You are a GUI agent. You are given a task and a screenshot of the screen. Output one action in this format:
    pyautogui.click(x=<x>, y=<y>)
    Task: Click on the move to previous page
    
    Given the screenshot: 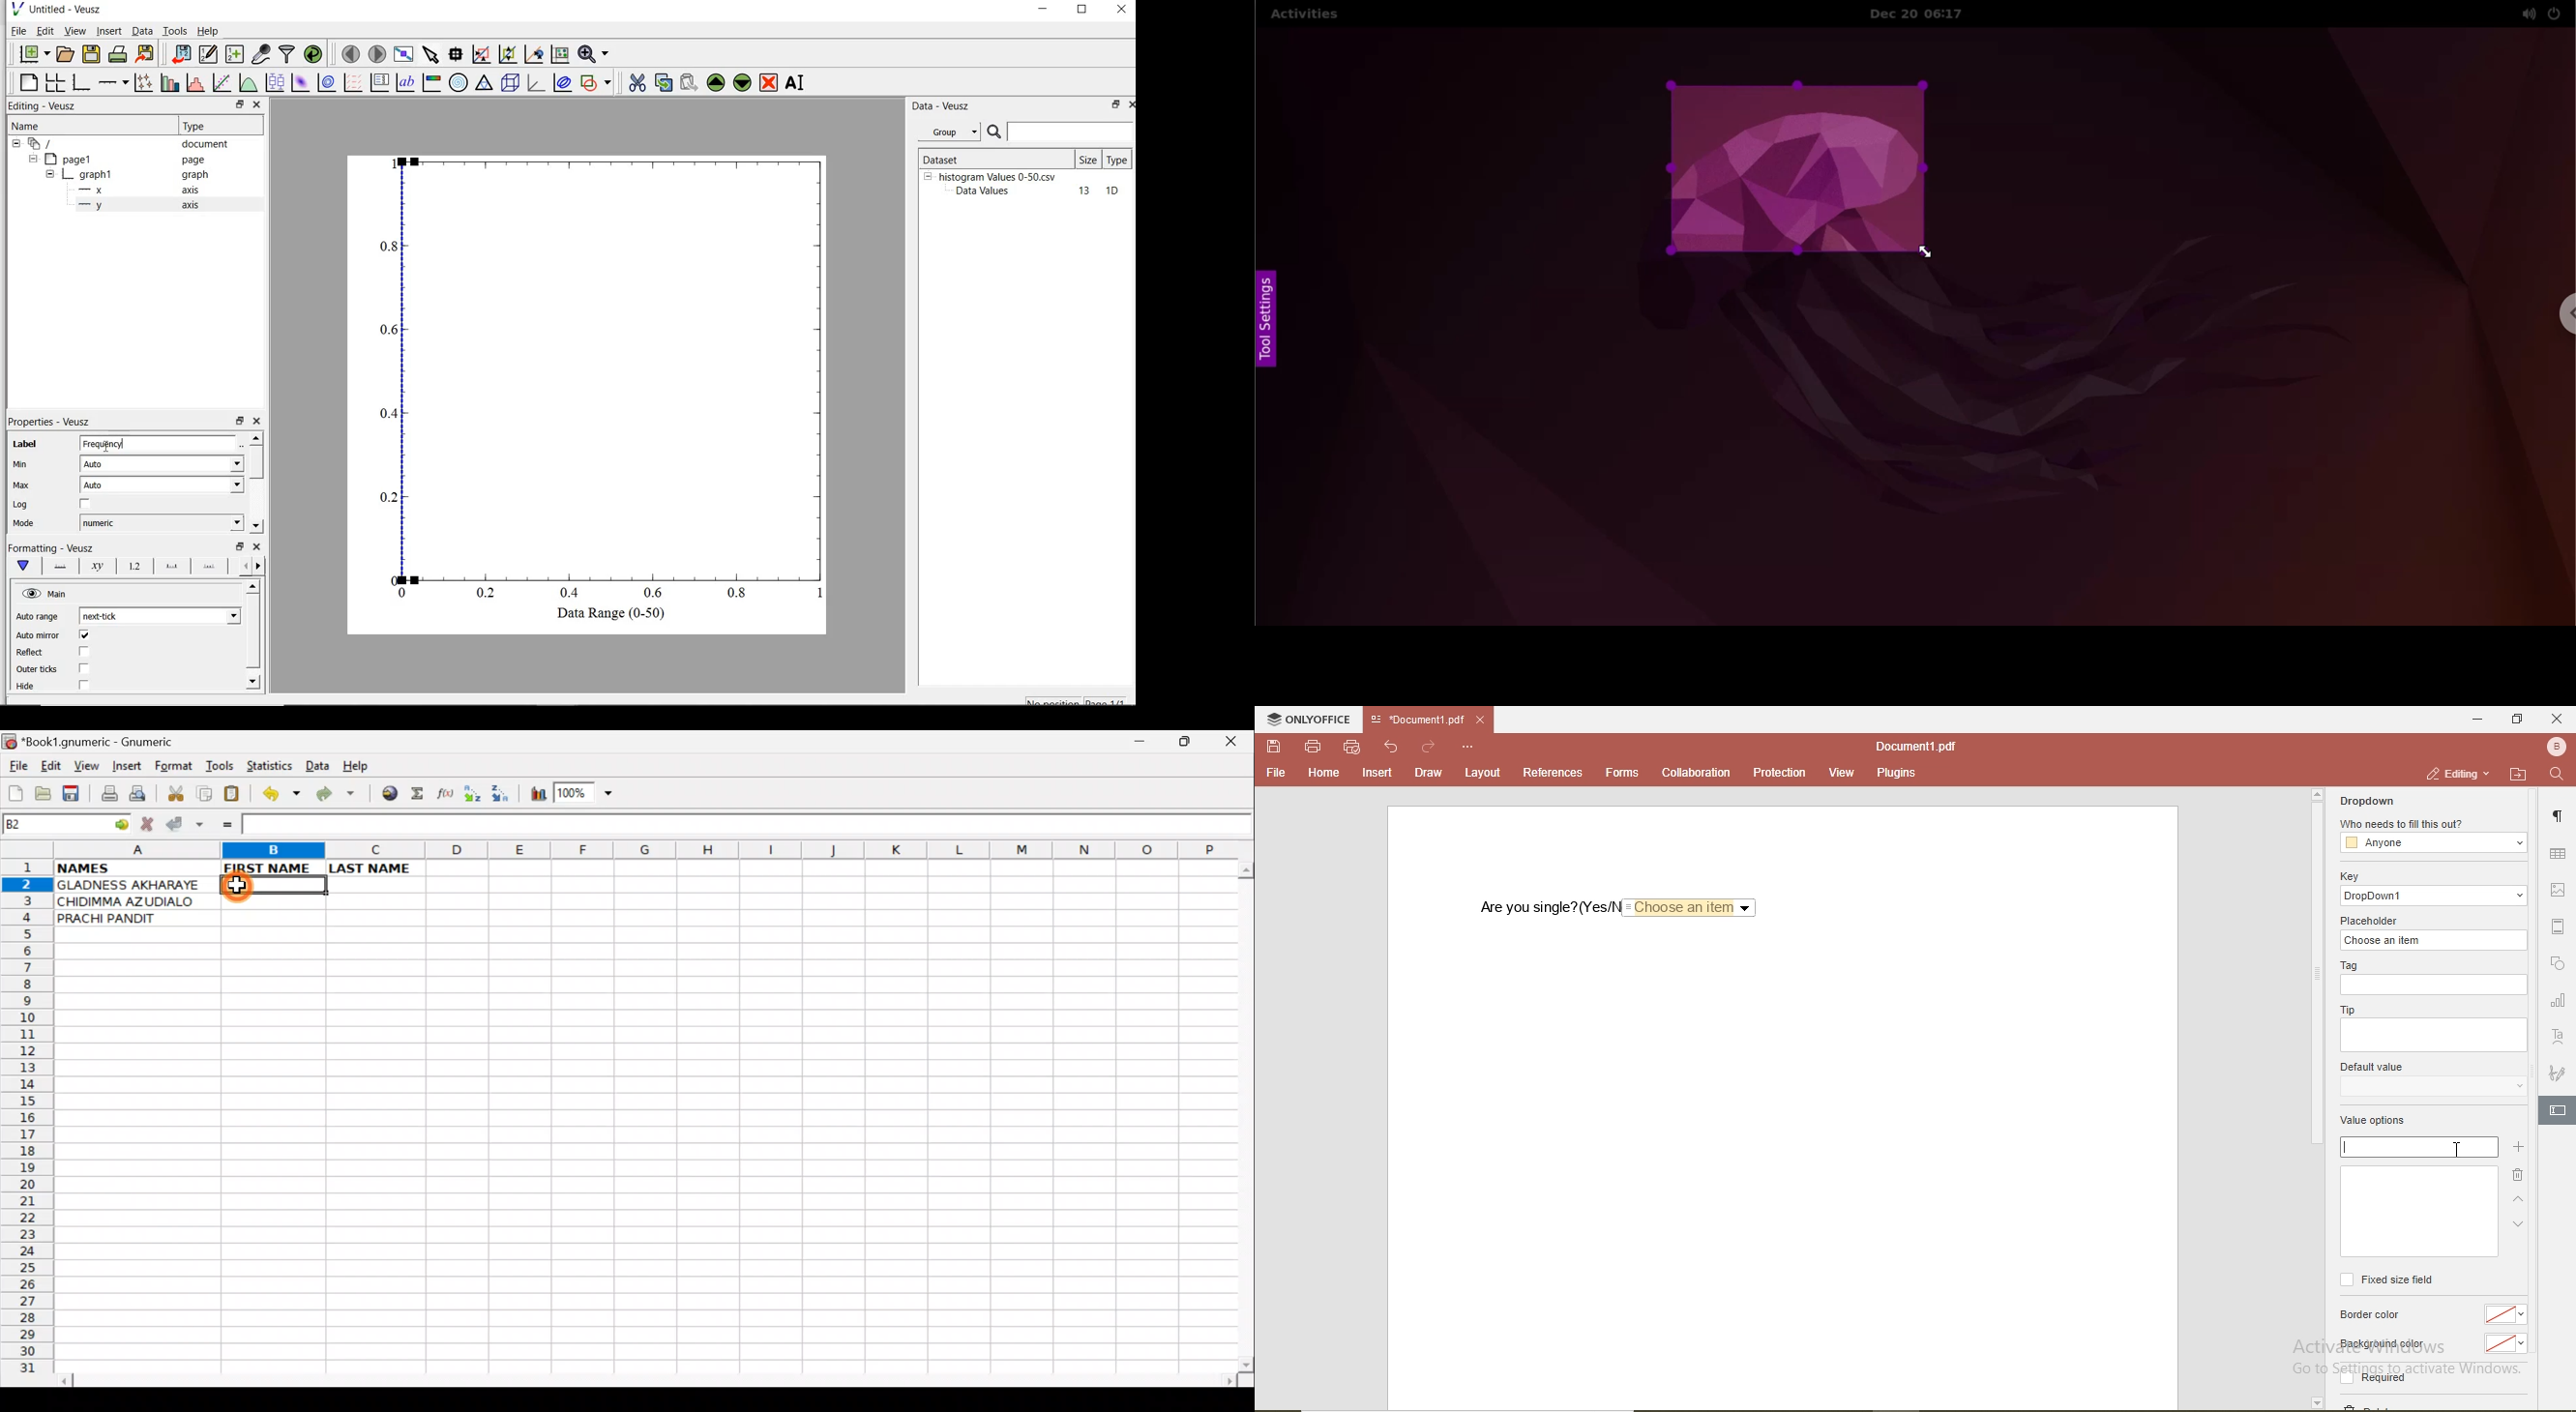 What is the action you would take?
    pyautogui.click(x=350, y=54)
    